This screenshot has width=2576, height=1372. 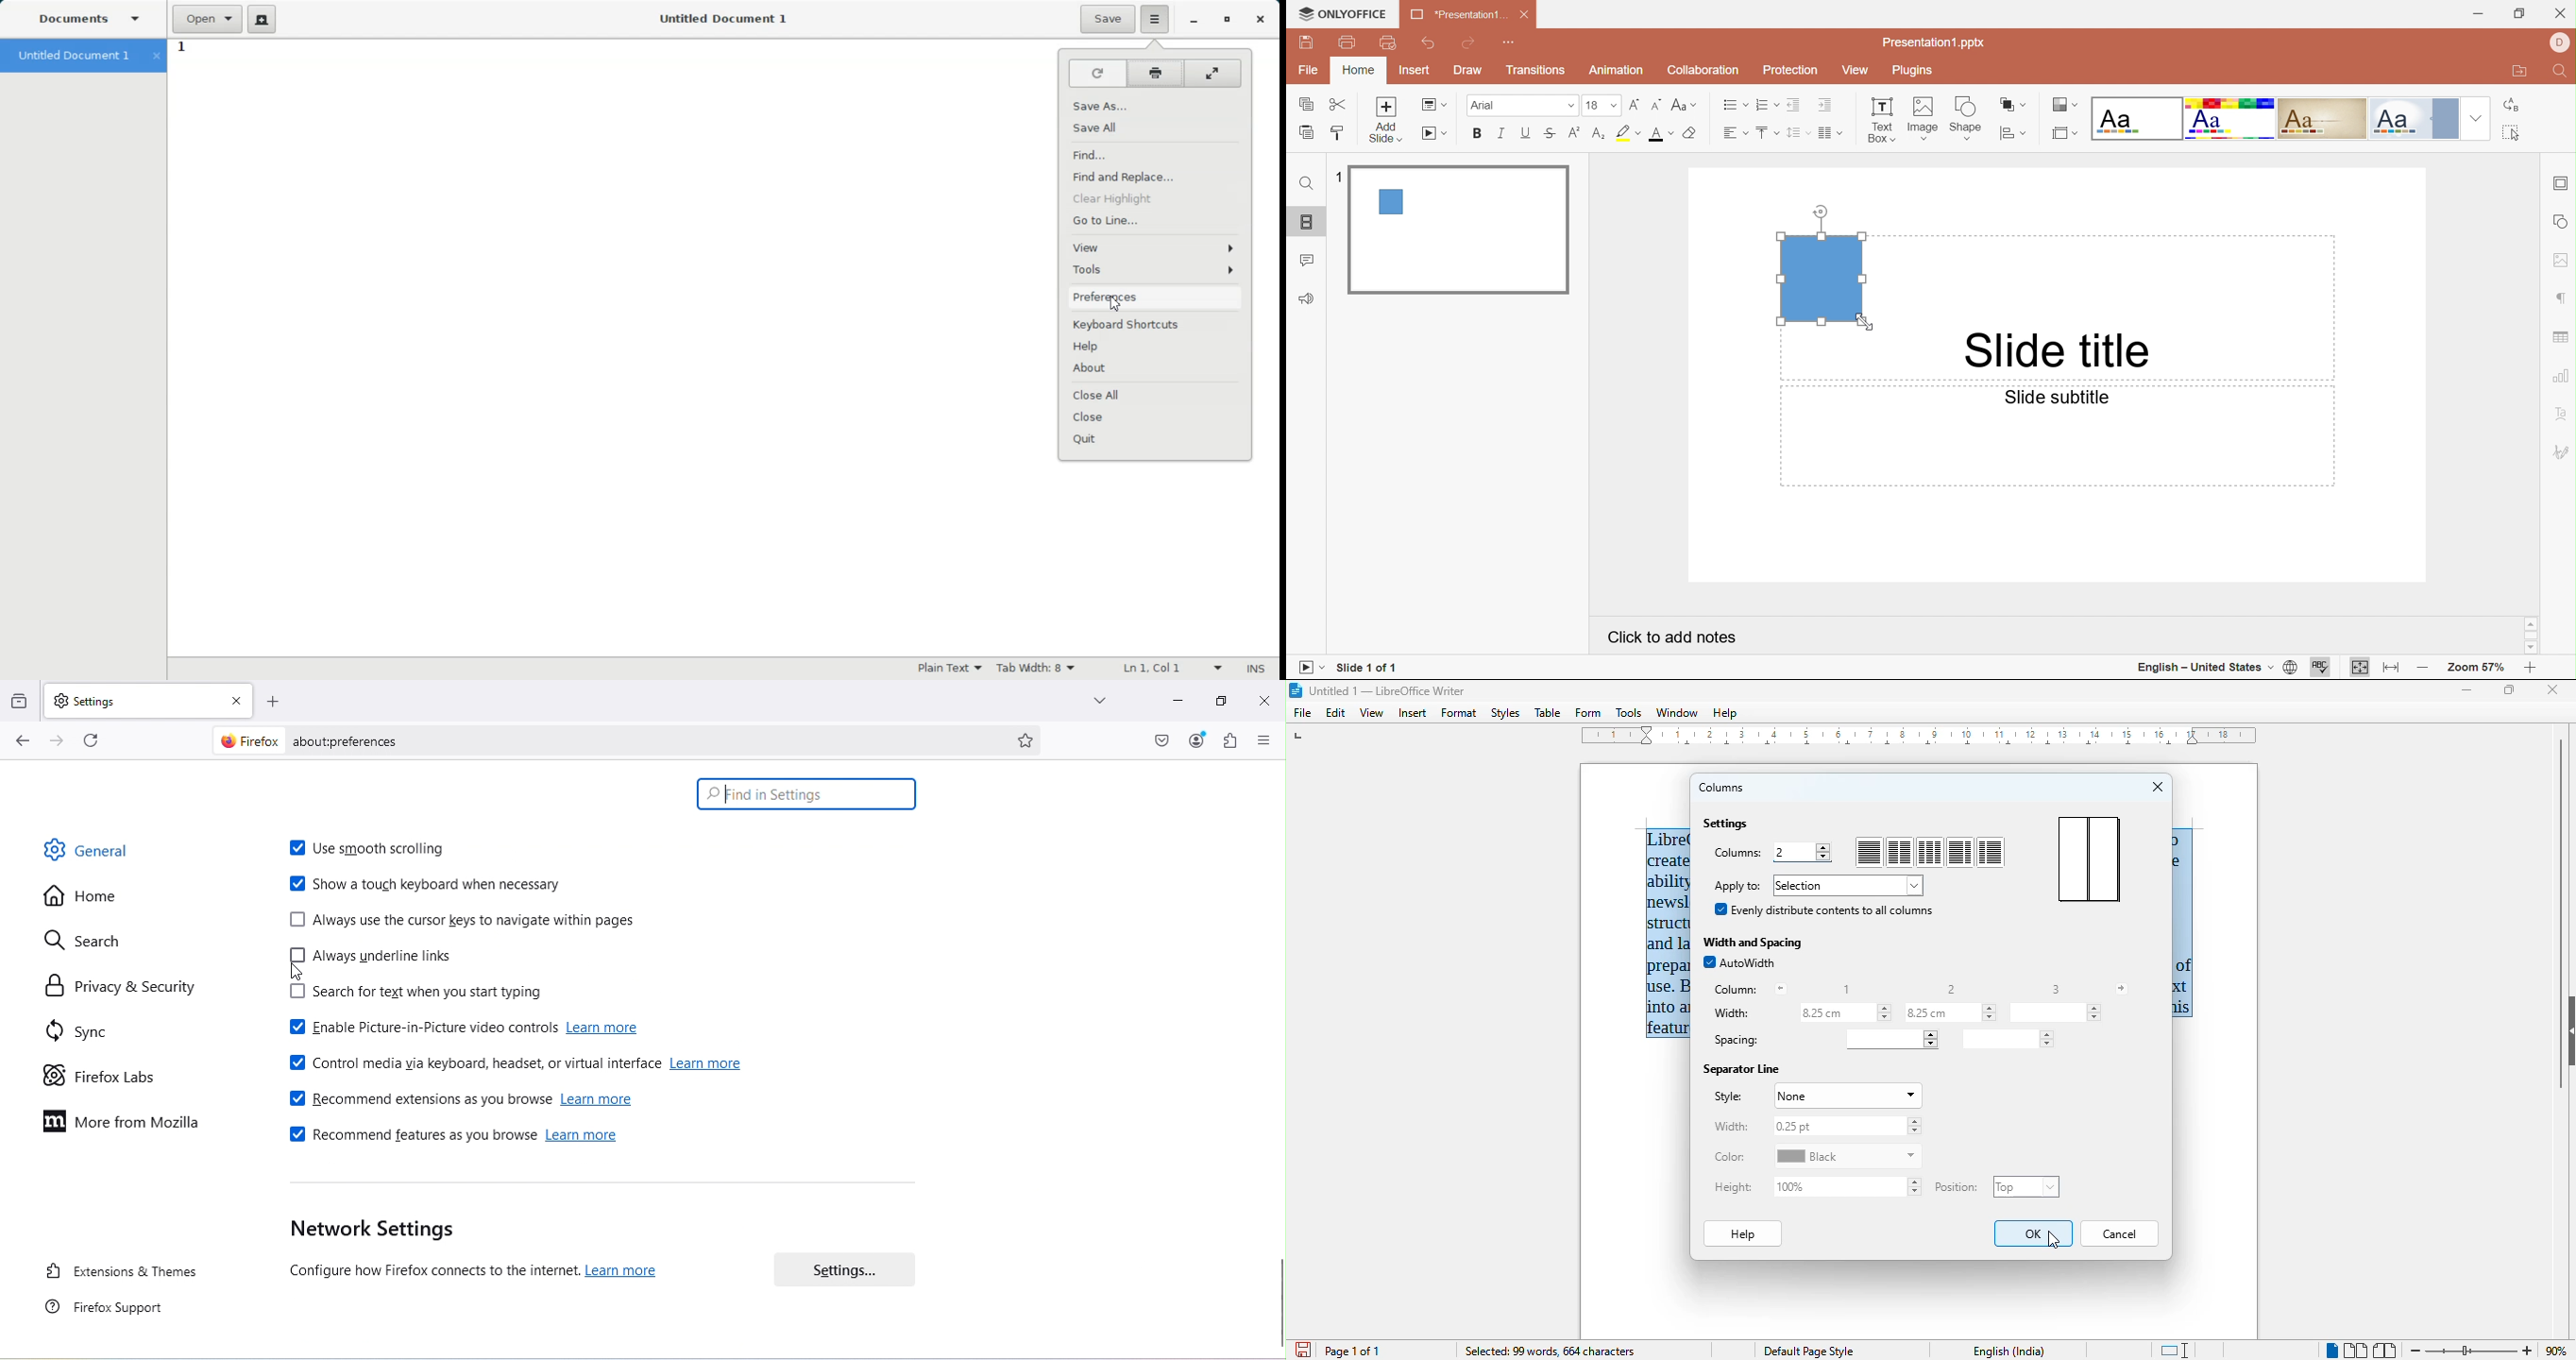 I want to click on Cut, so click(x=1340, y=105).